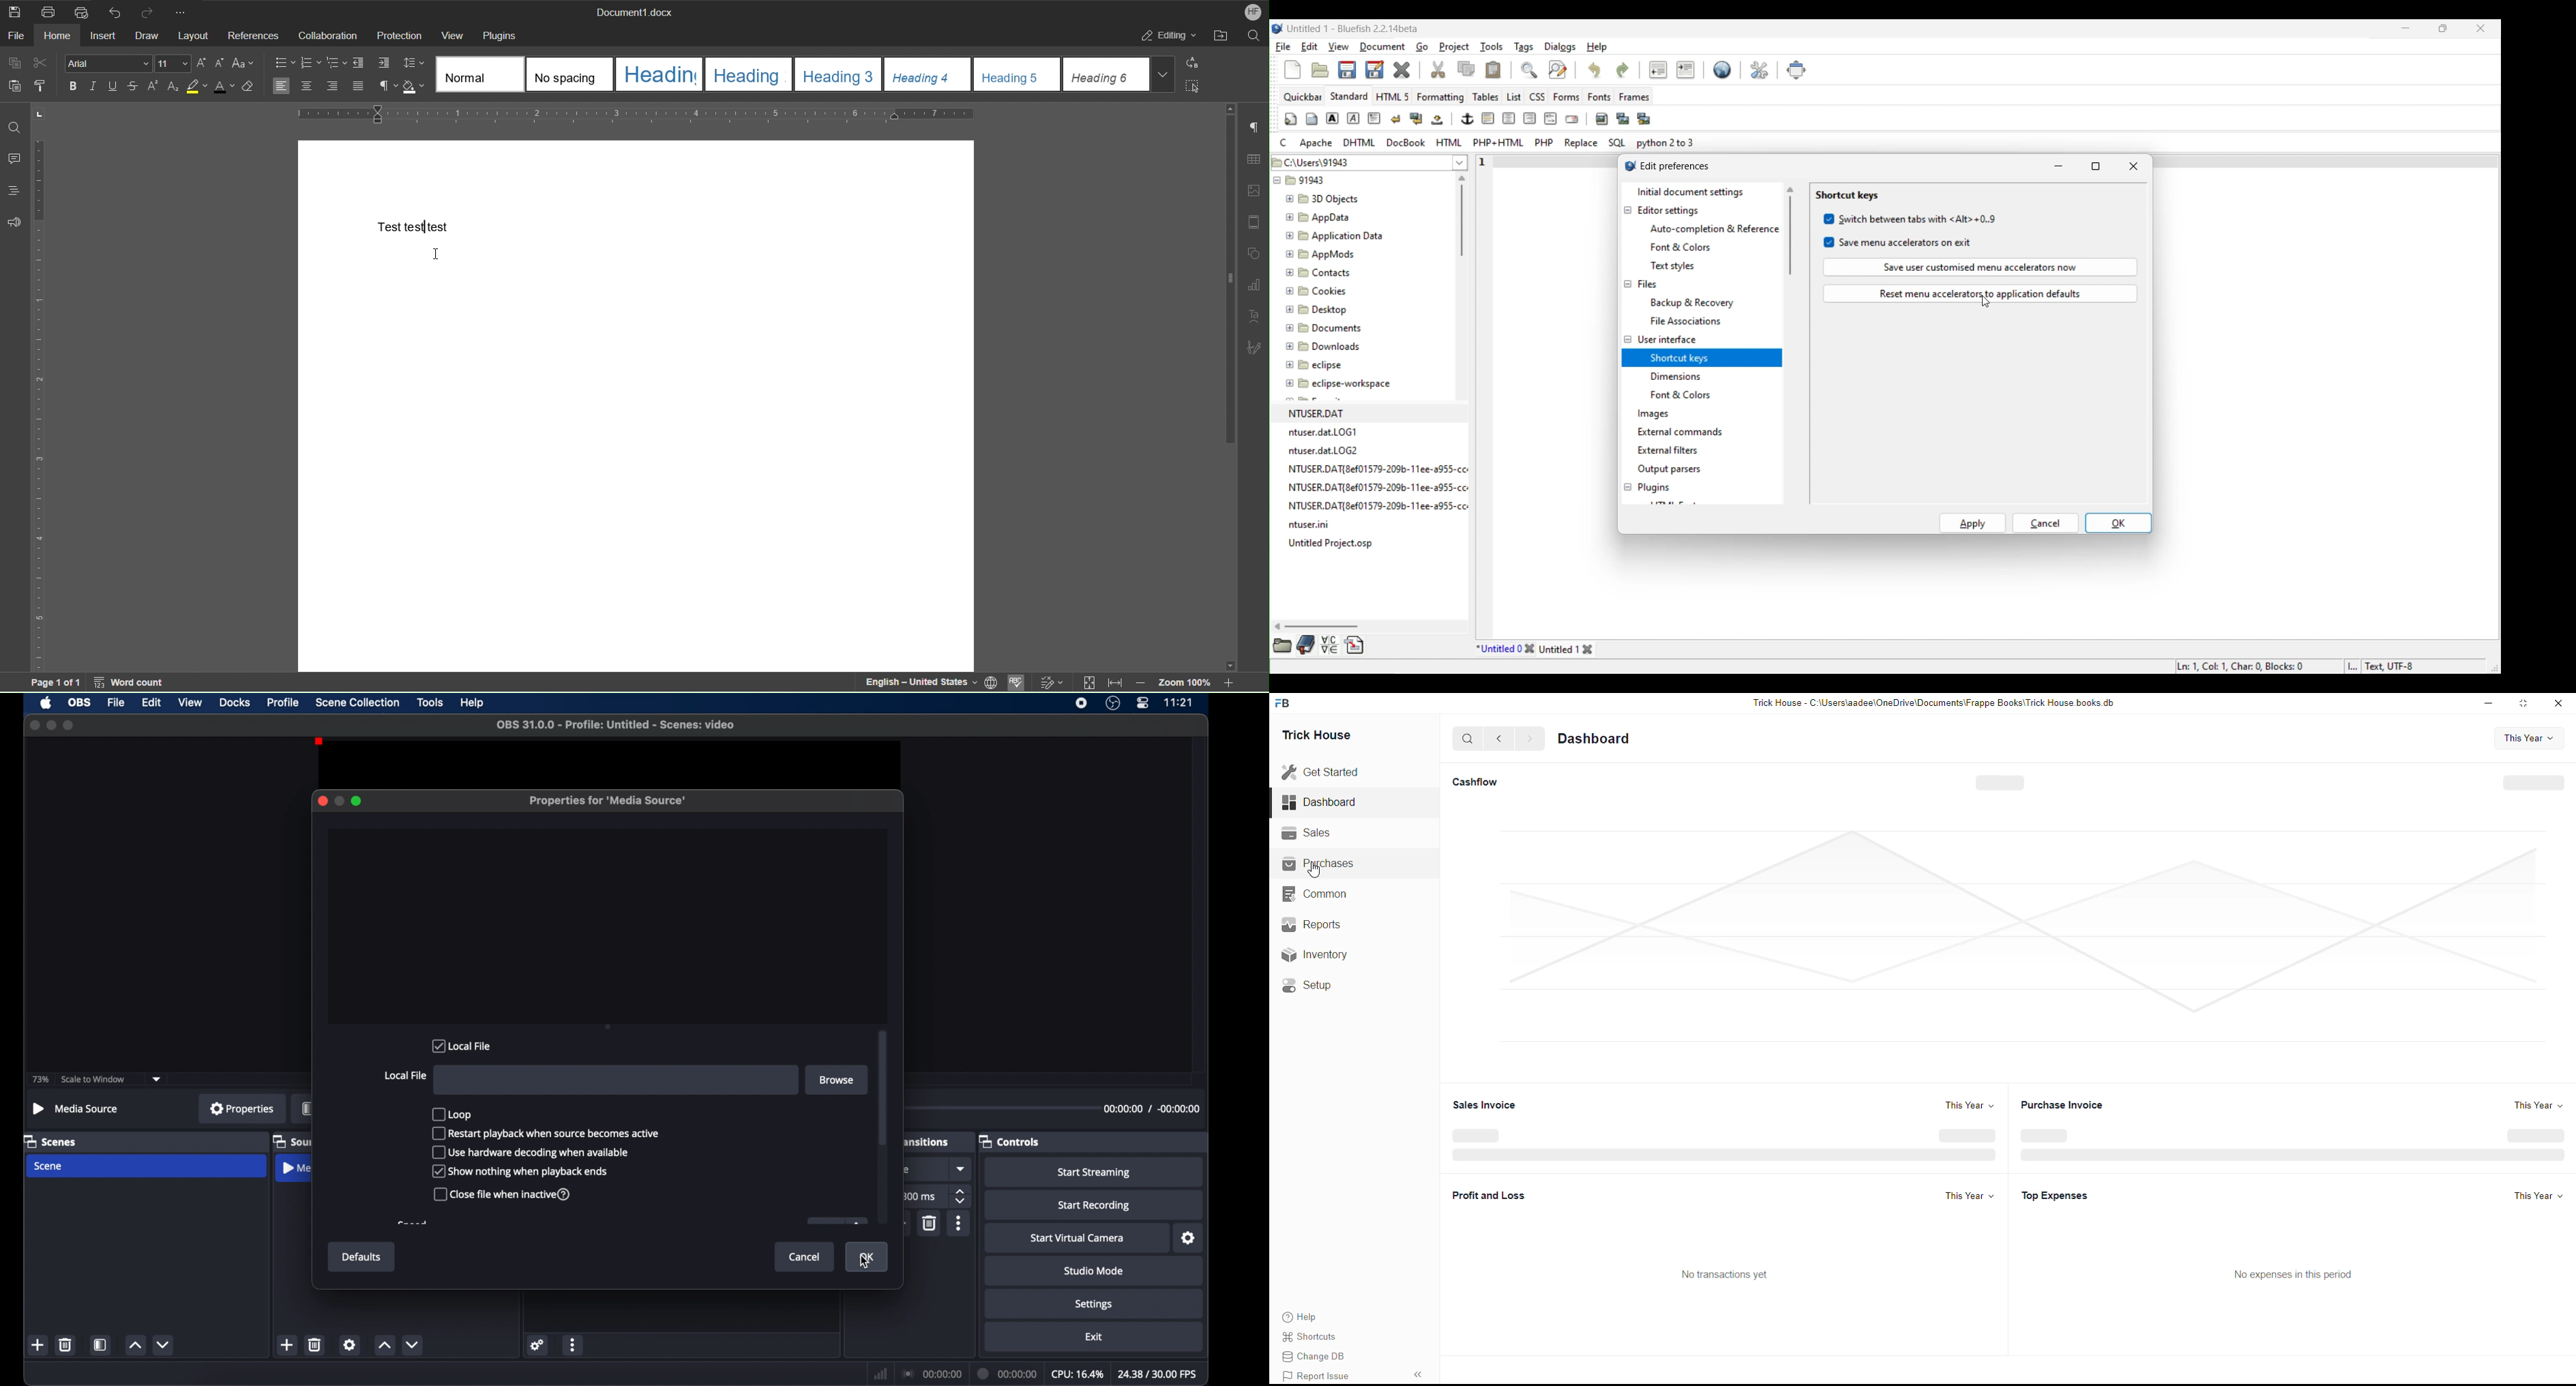 This screenshot has height=1400, width=2576. What do you see at coordinates (1439, 69) in the screenshot?
I see `Cut` at bounding box center [1439, 69].